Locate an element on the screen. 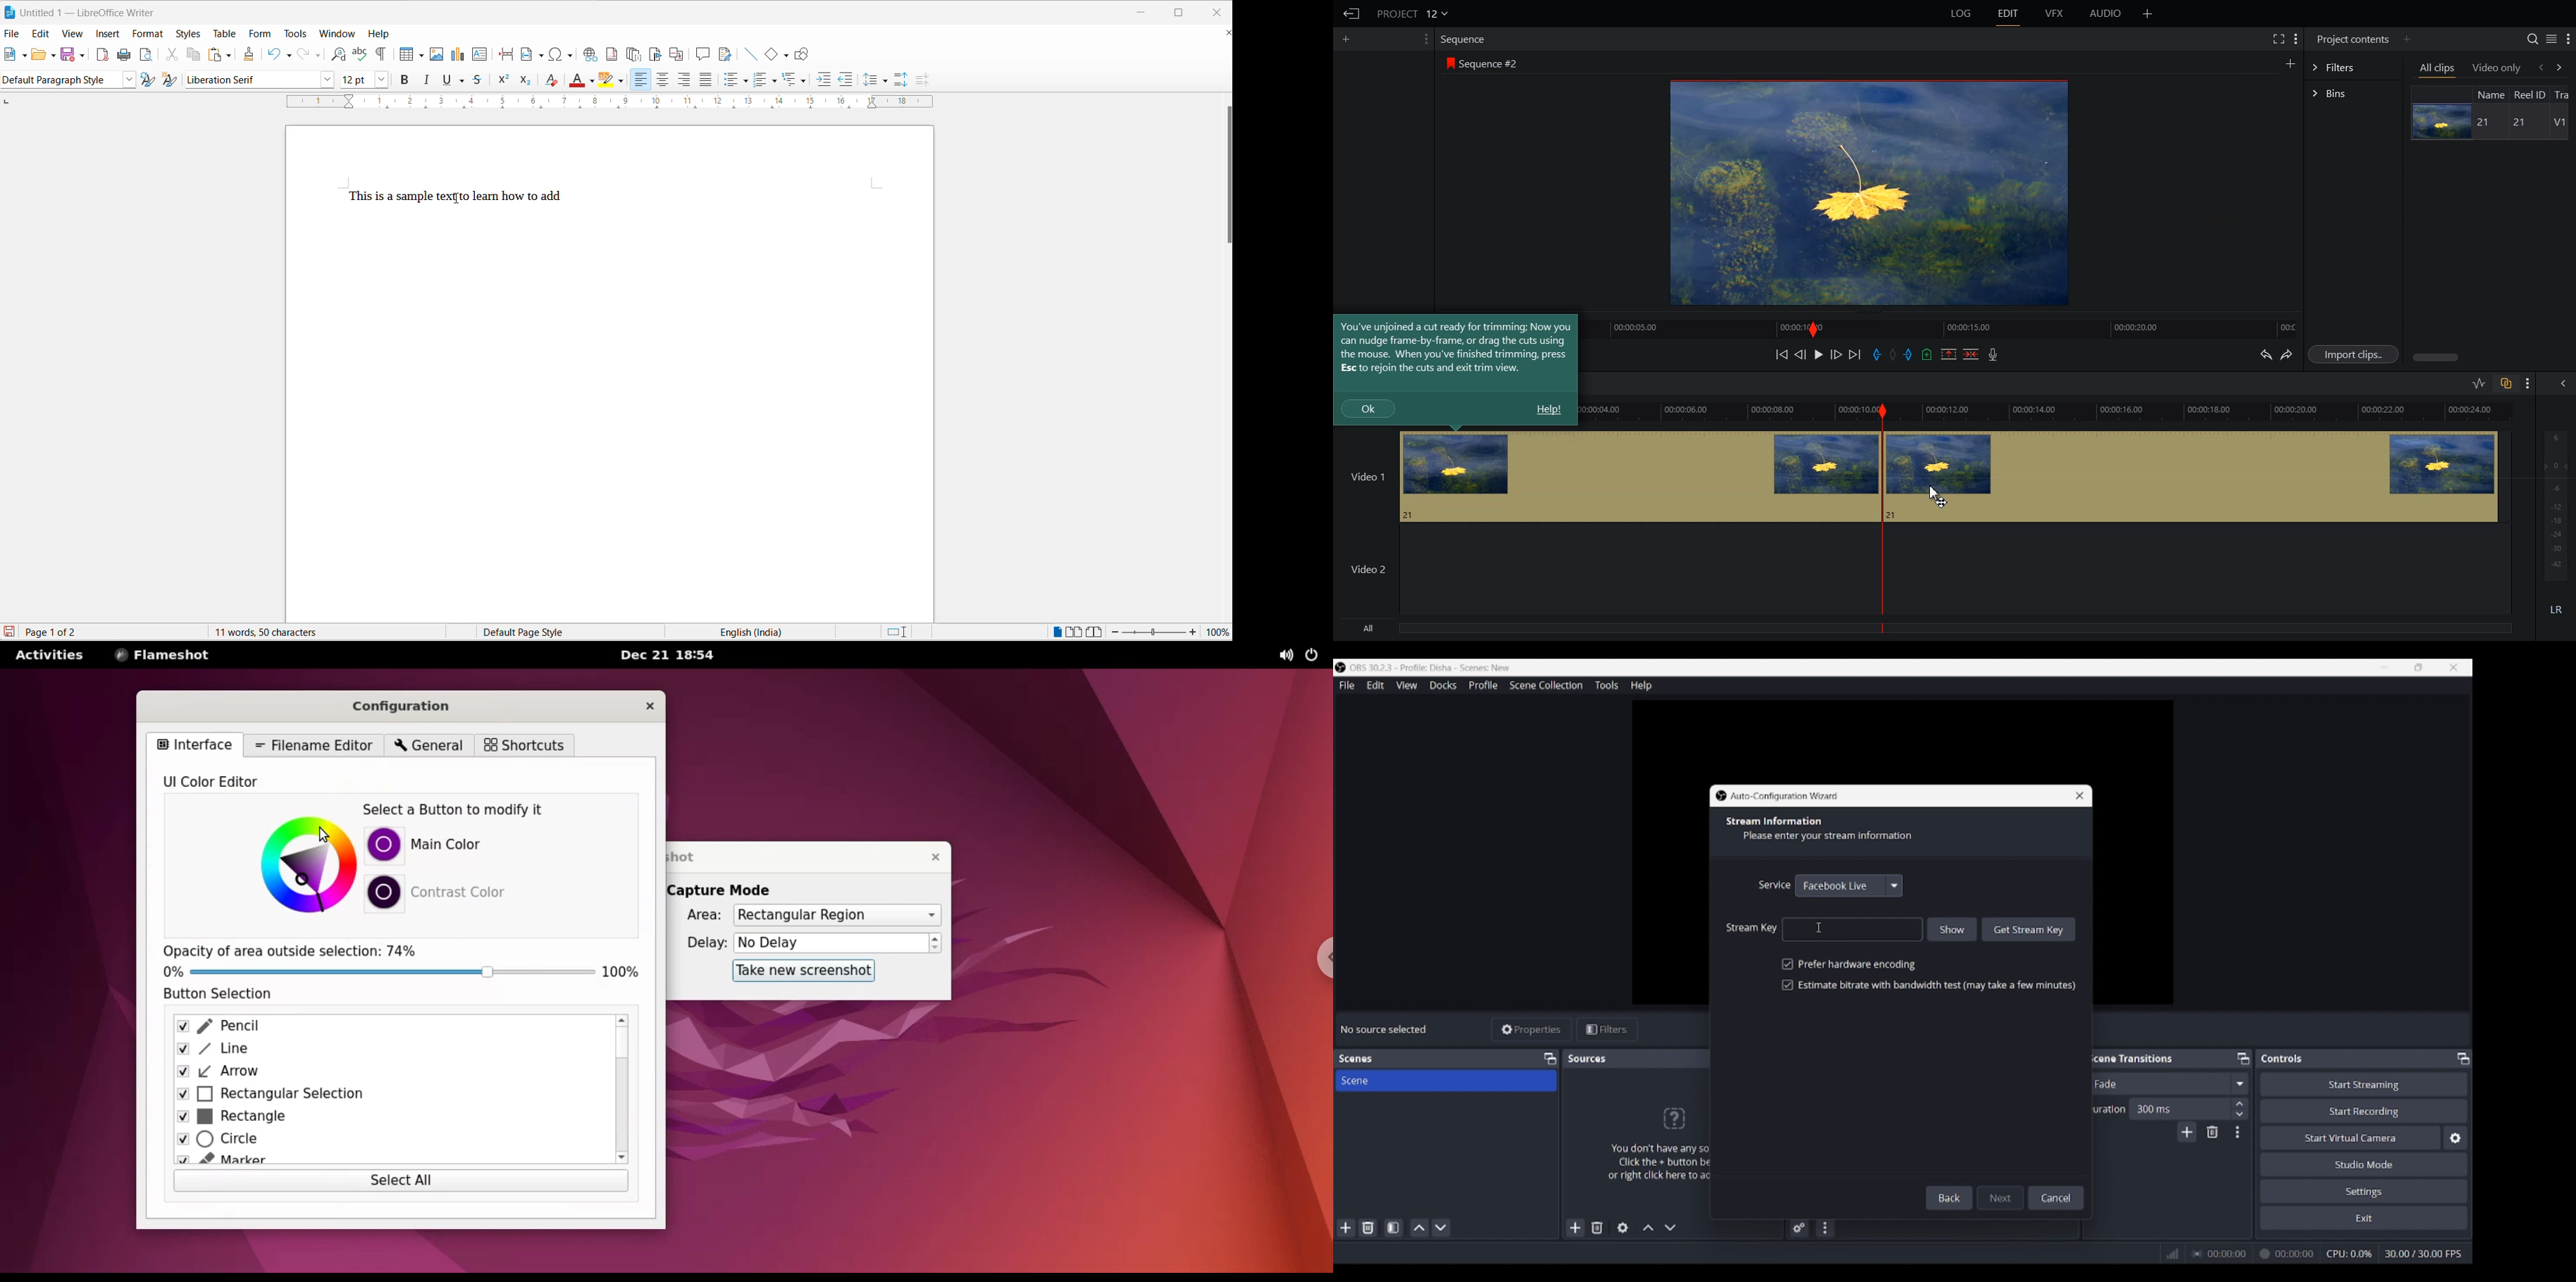 The width and height of the screenshot is (2576, 1288). Exit is located at coordinates (2364, 1217).